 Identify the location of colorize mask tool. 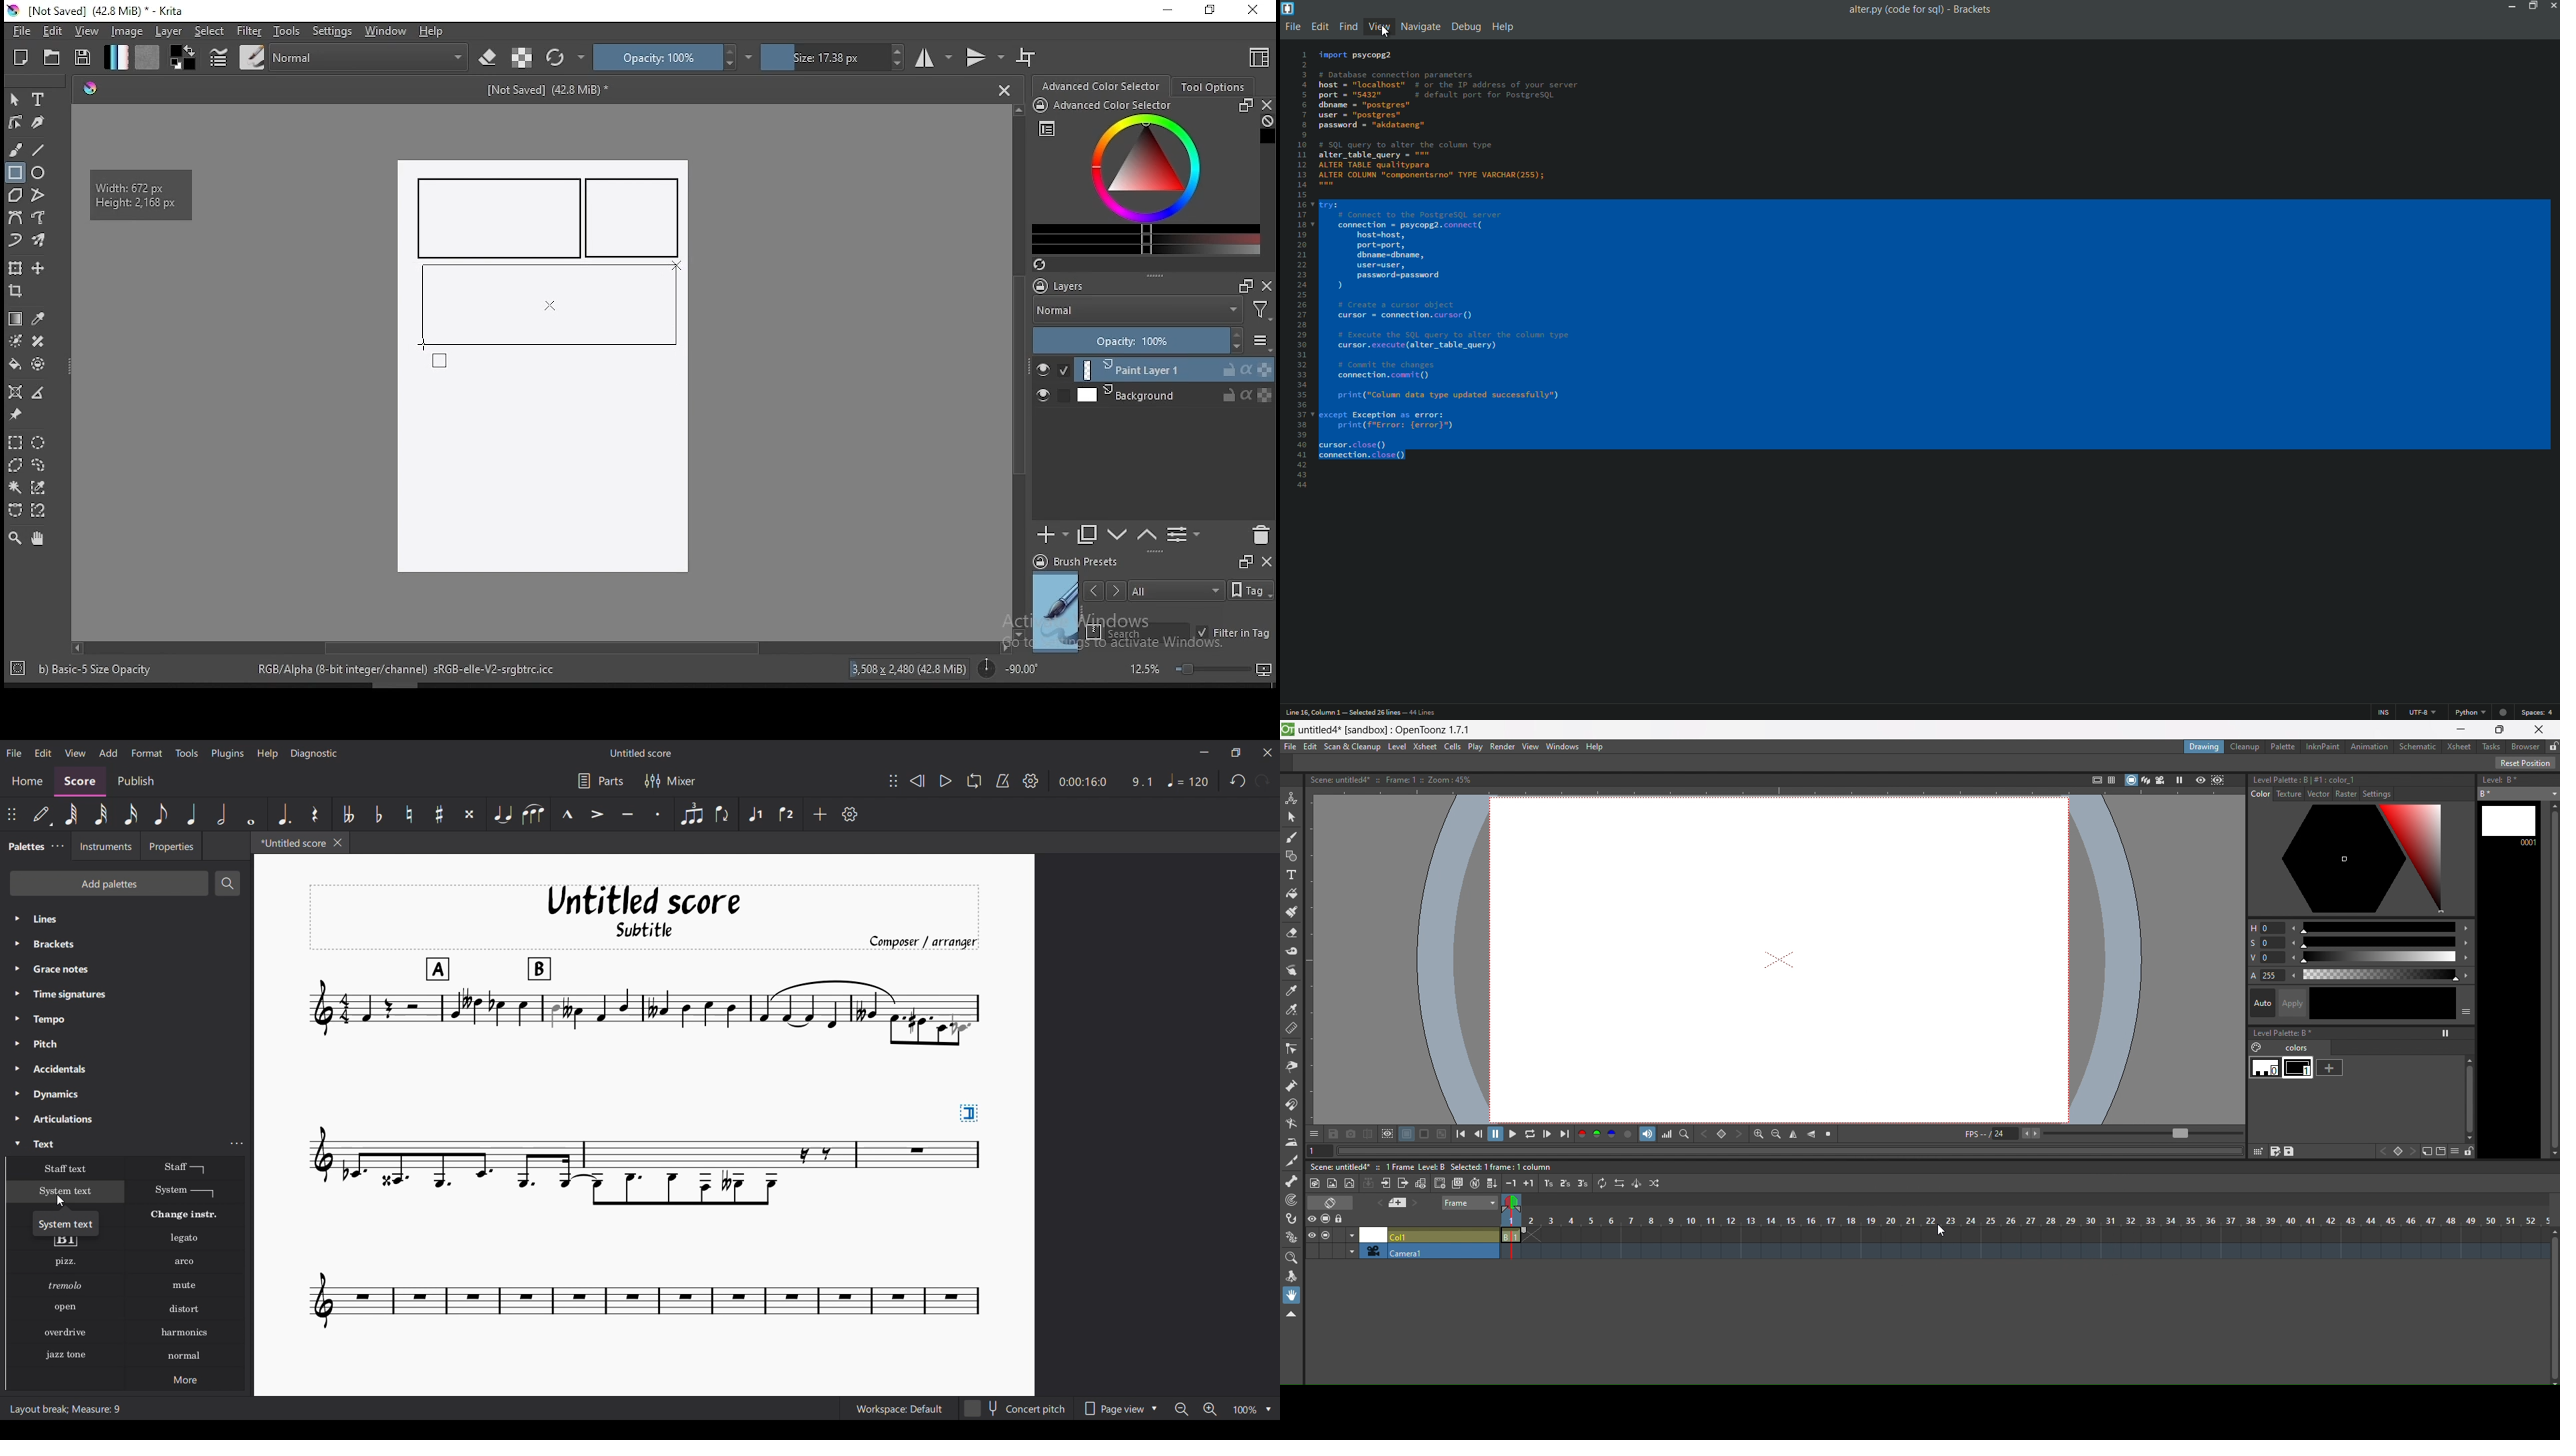
(17, 341).